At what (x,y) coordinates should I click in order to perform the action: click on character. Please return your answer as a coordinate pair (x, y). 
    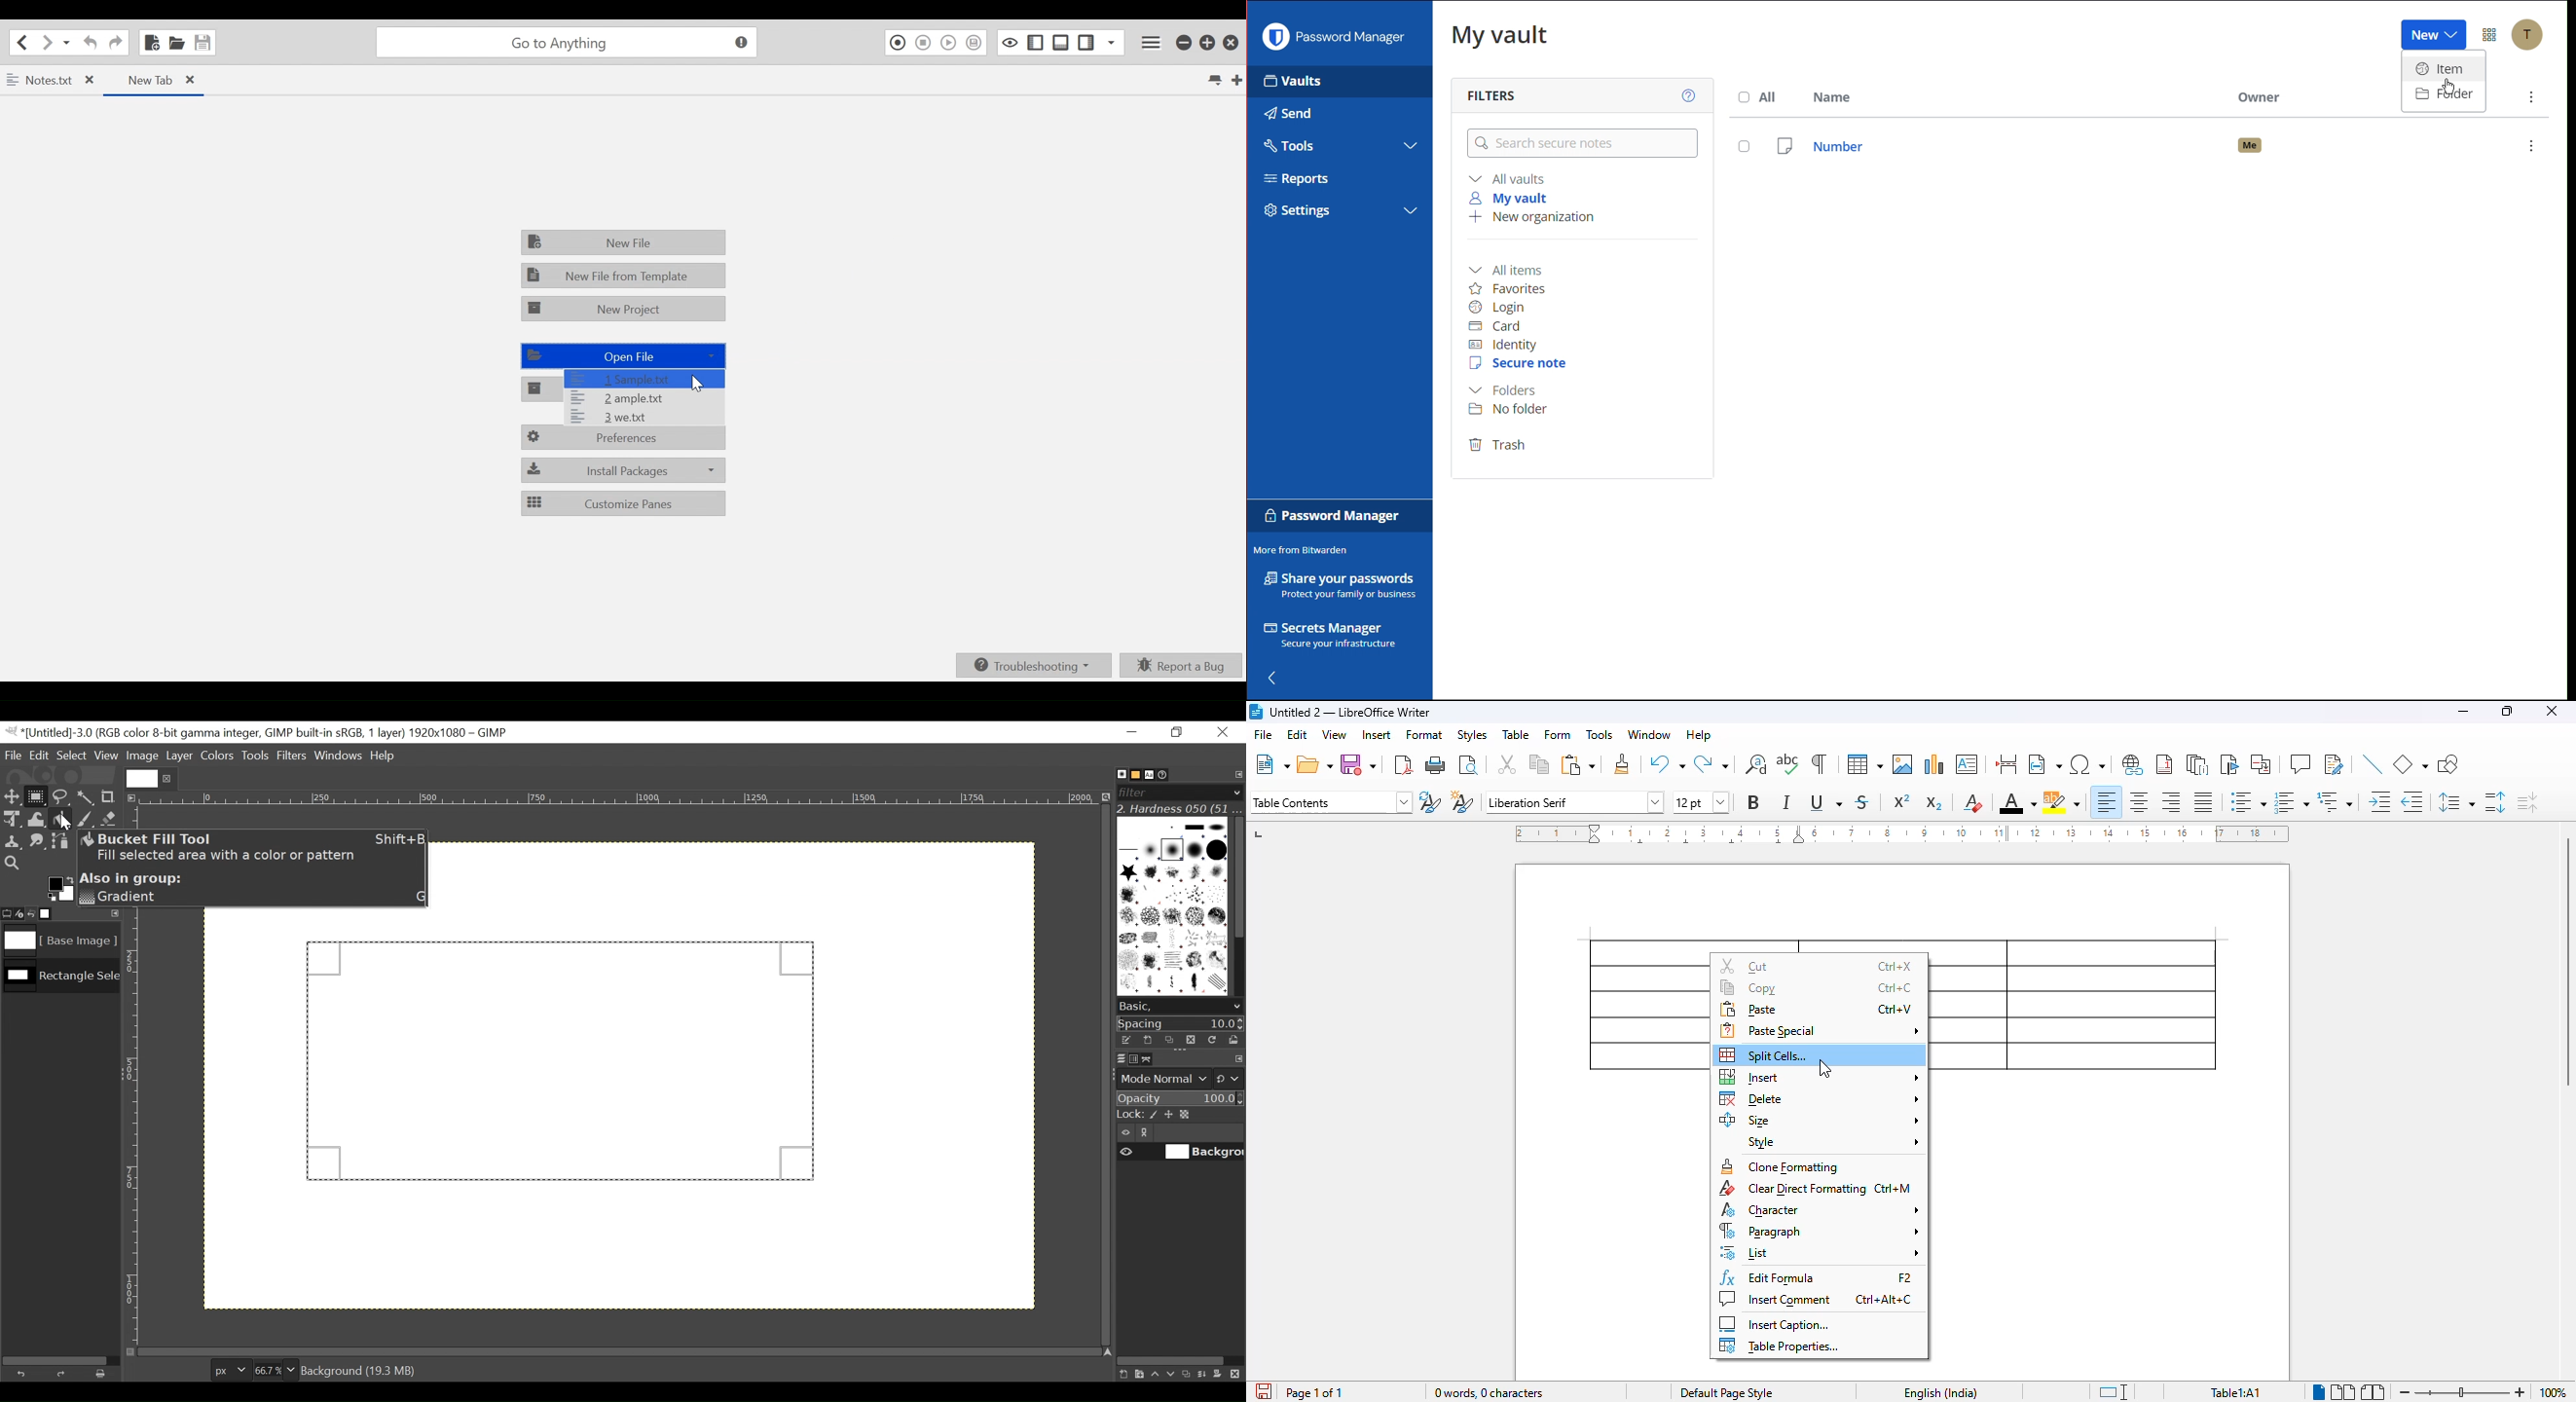
    Looking at the image, I should click on (1819, 1209).